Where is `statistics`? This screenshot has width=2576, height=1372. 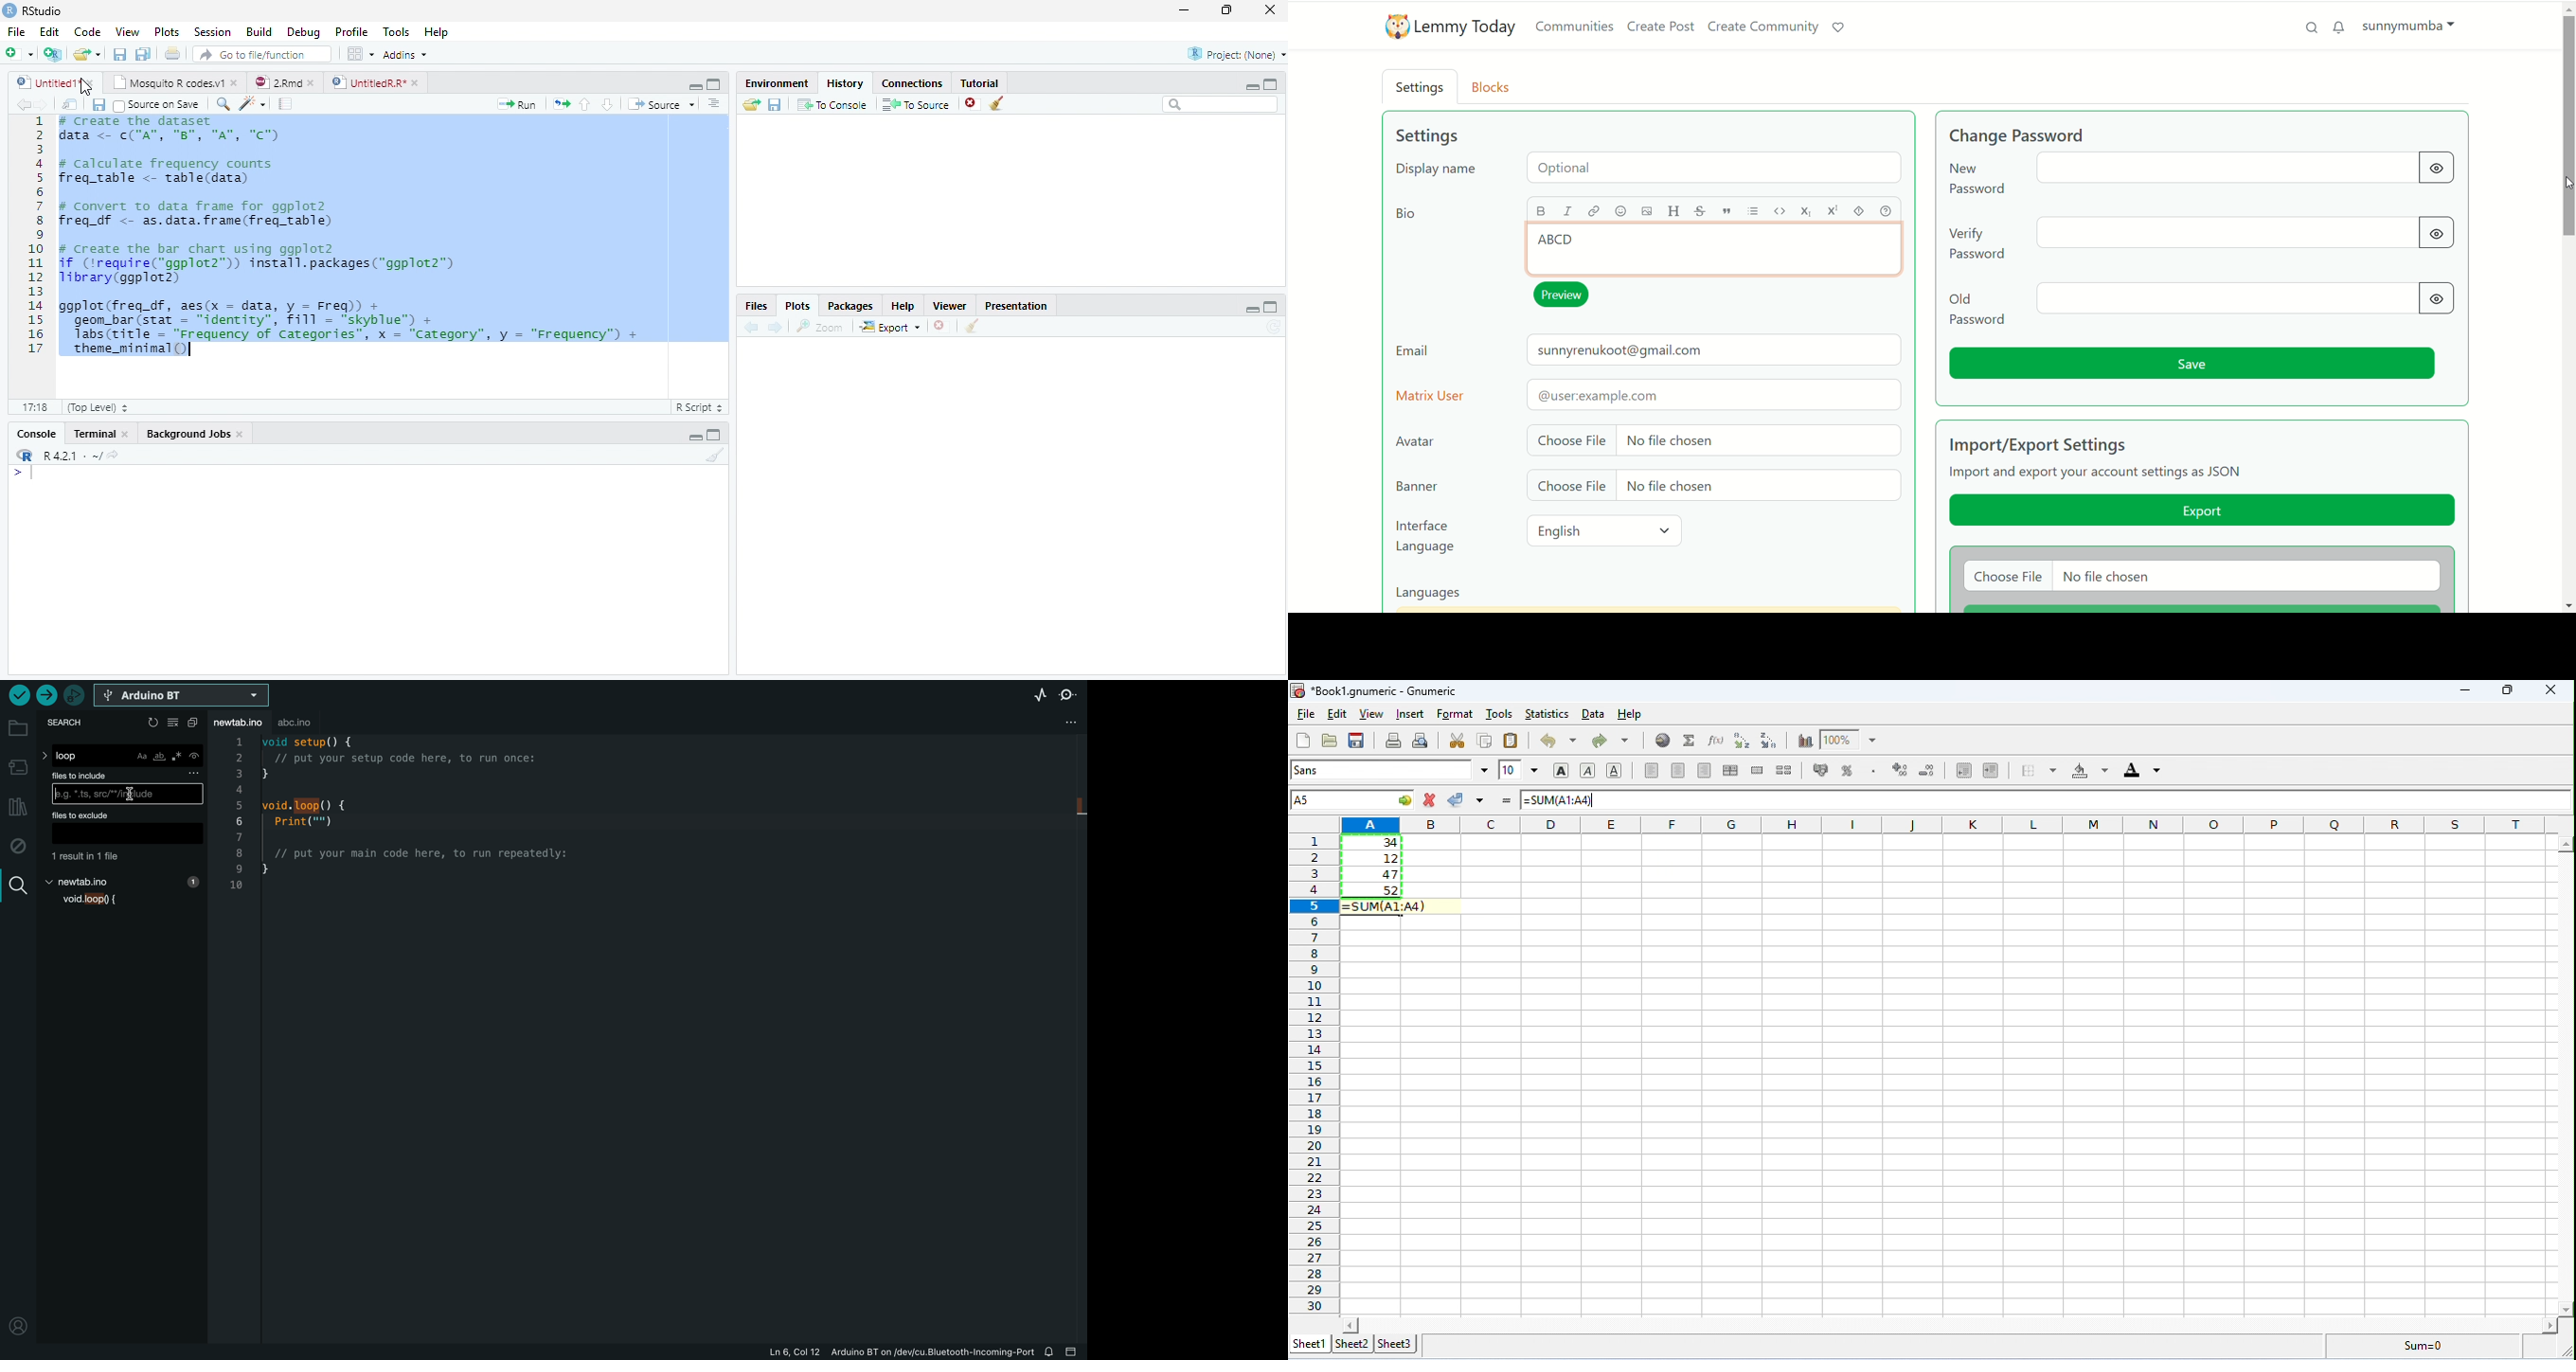 statistics is located at coordinates (1546, 714).